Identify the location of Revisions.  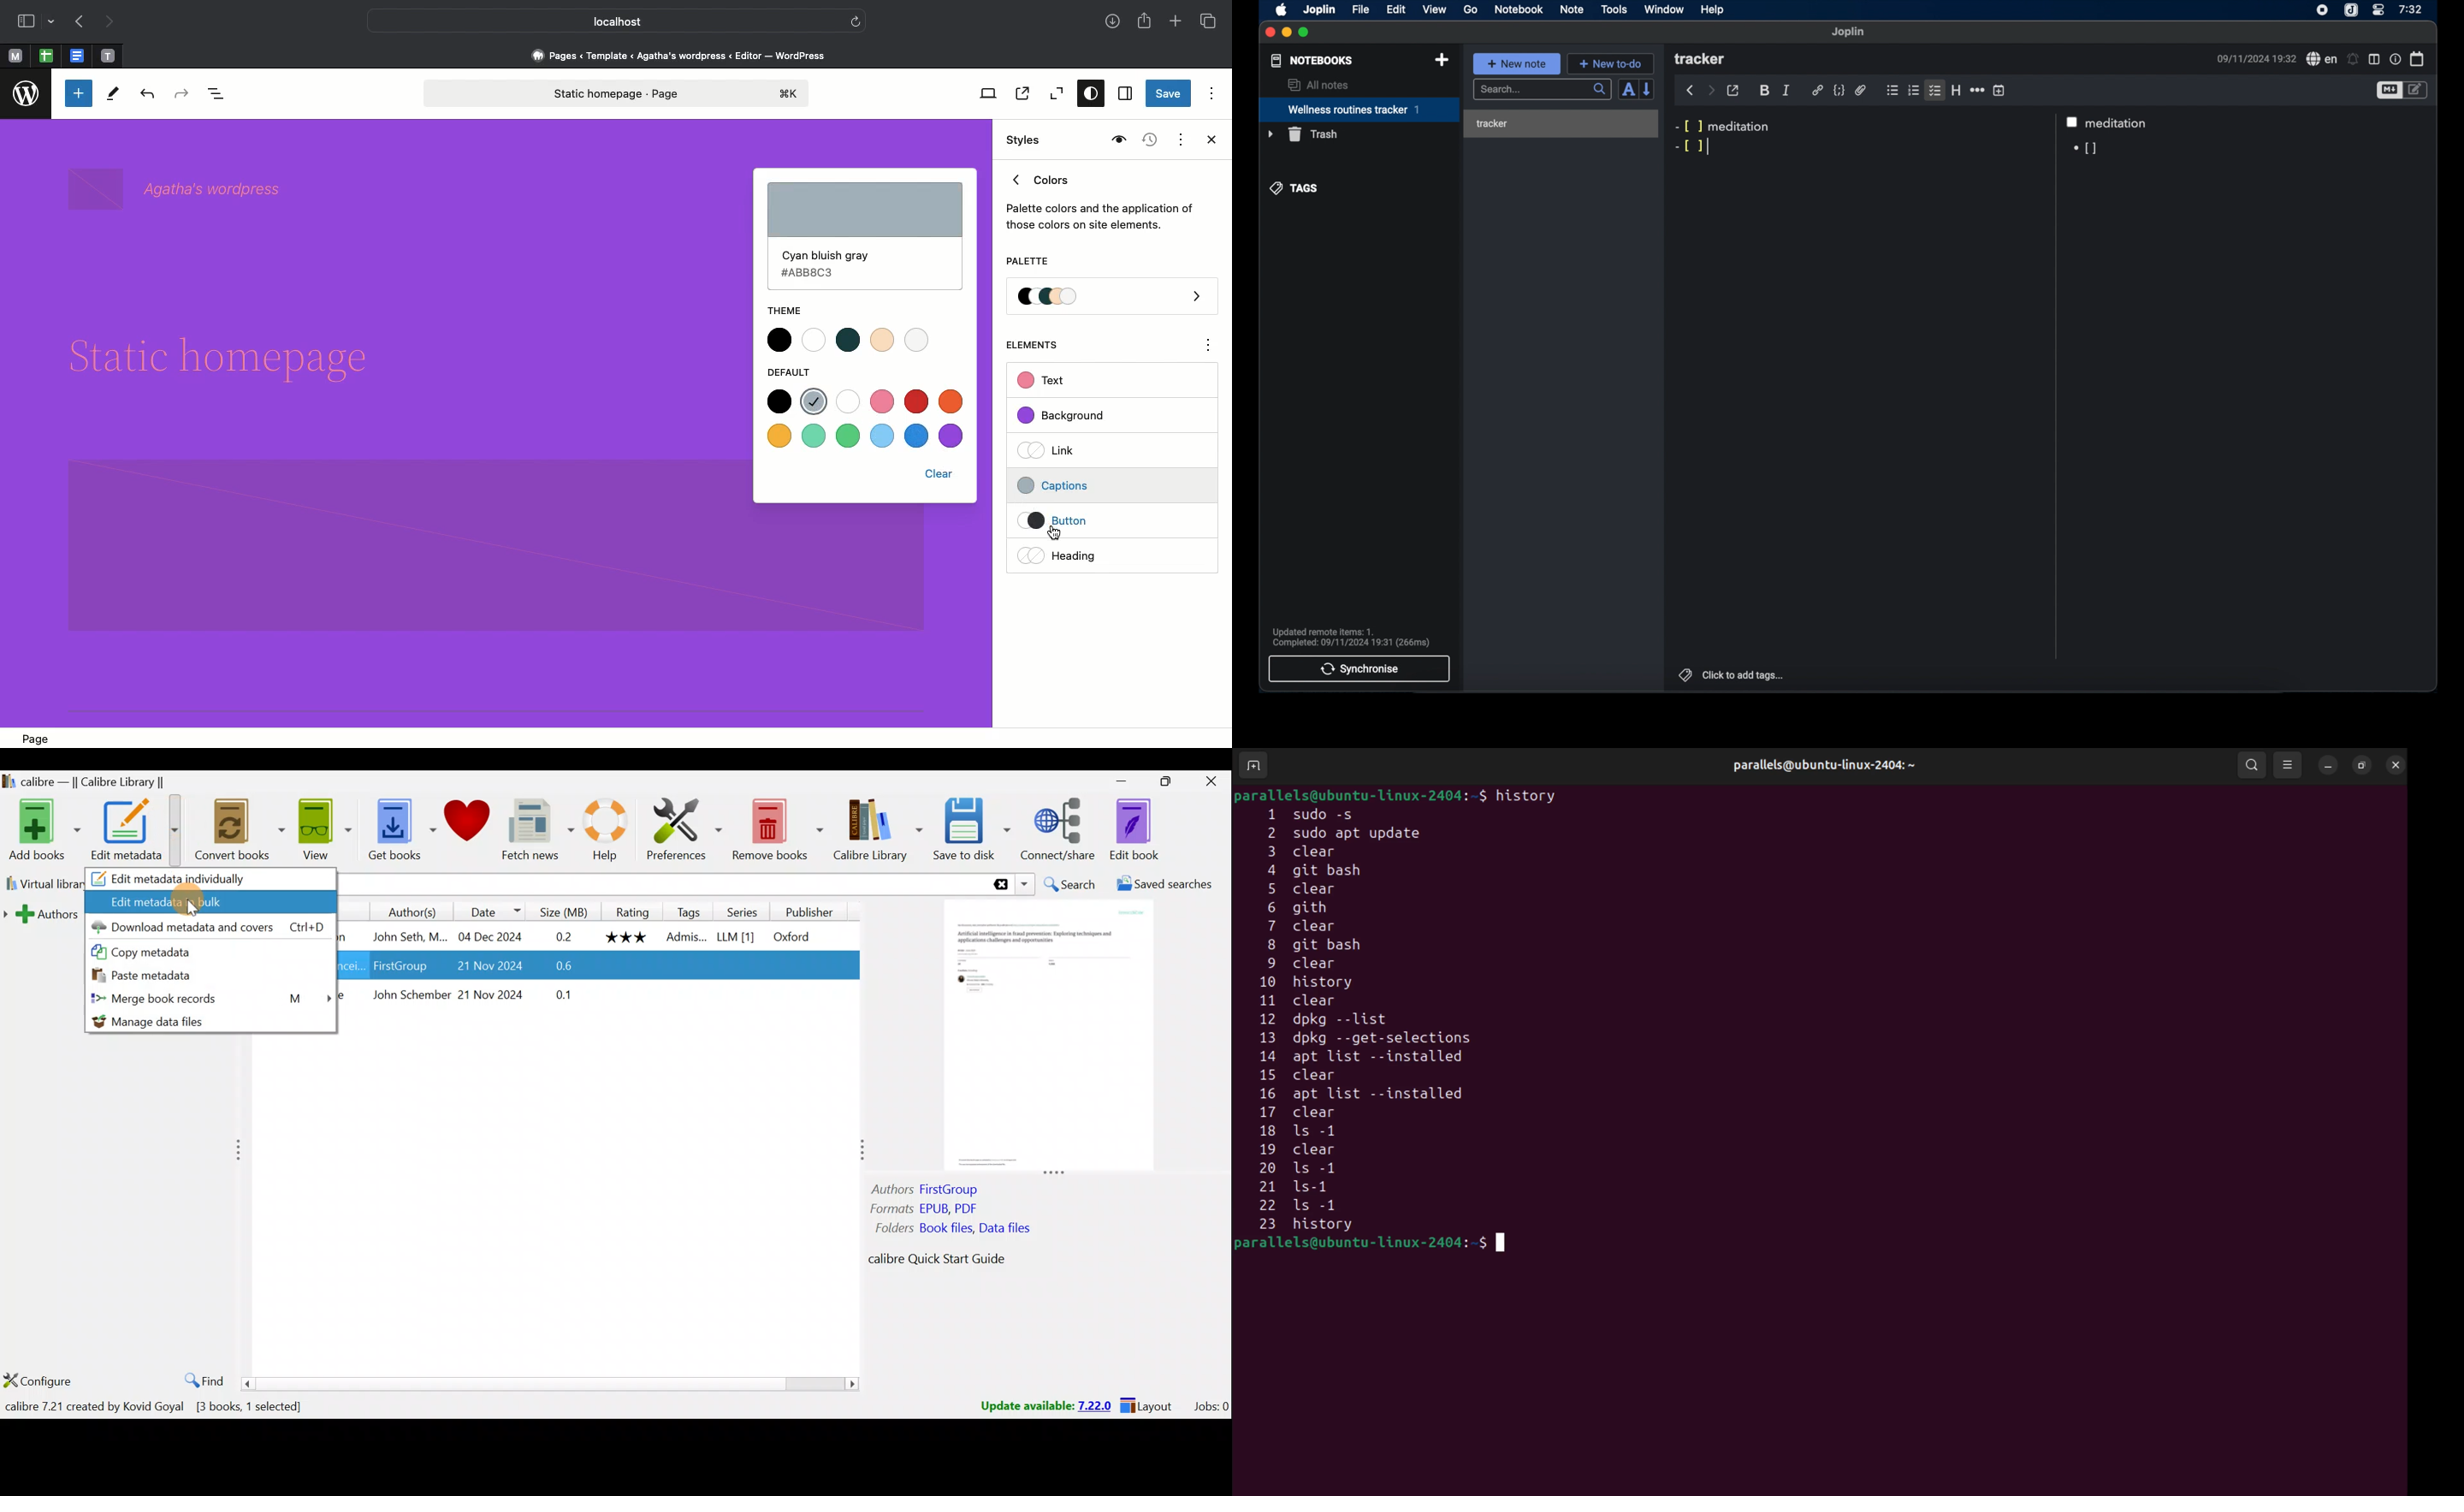
(1147, 141).